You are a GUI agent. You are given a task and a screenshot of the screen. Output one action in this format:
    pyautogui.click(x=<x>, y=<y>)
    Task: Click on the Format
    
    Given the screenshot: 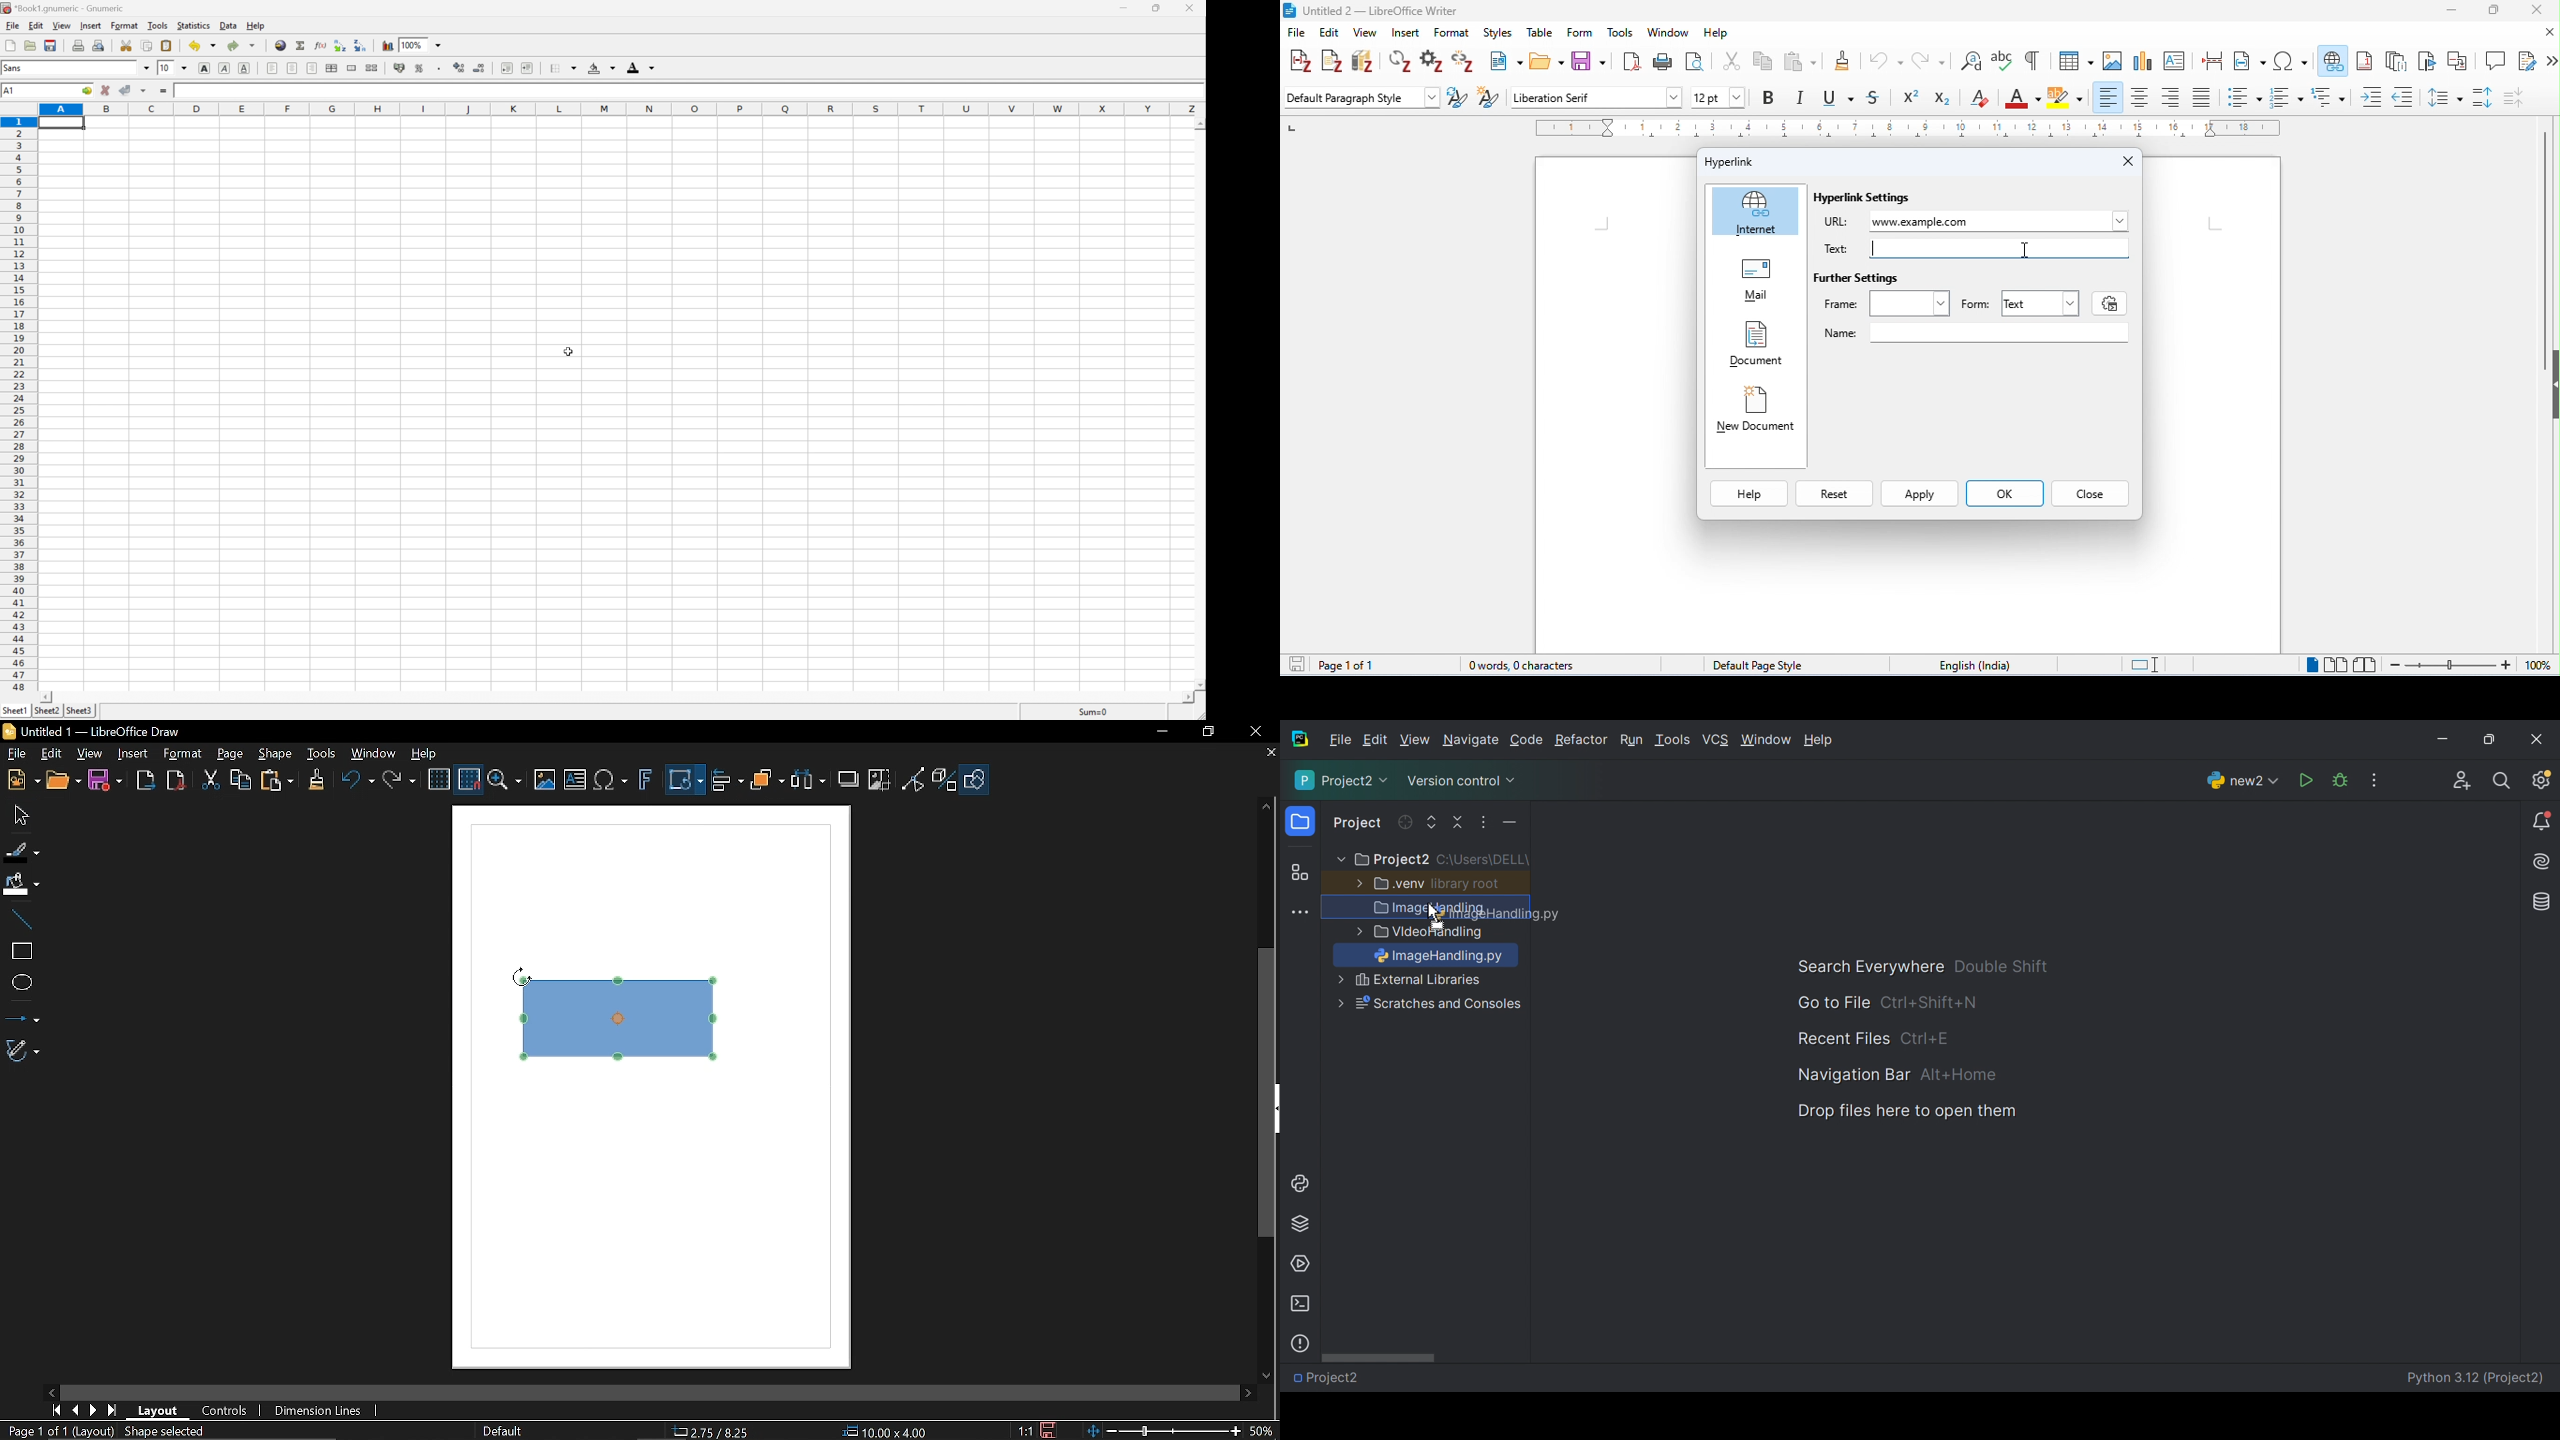 What is the action you would take?
    pyautogui.click(x=181, y=754)
    